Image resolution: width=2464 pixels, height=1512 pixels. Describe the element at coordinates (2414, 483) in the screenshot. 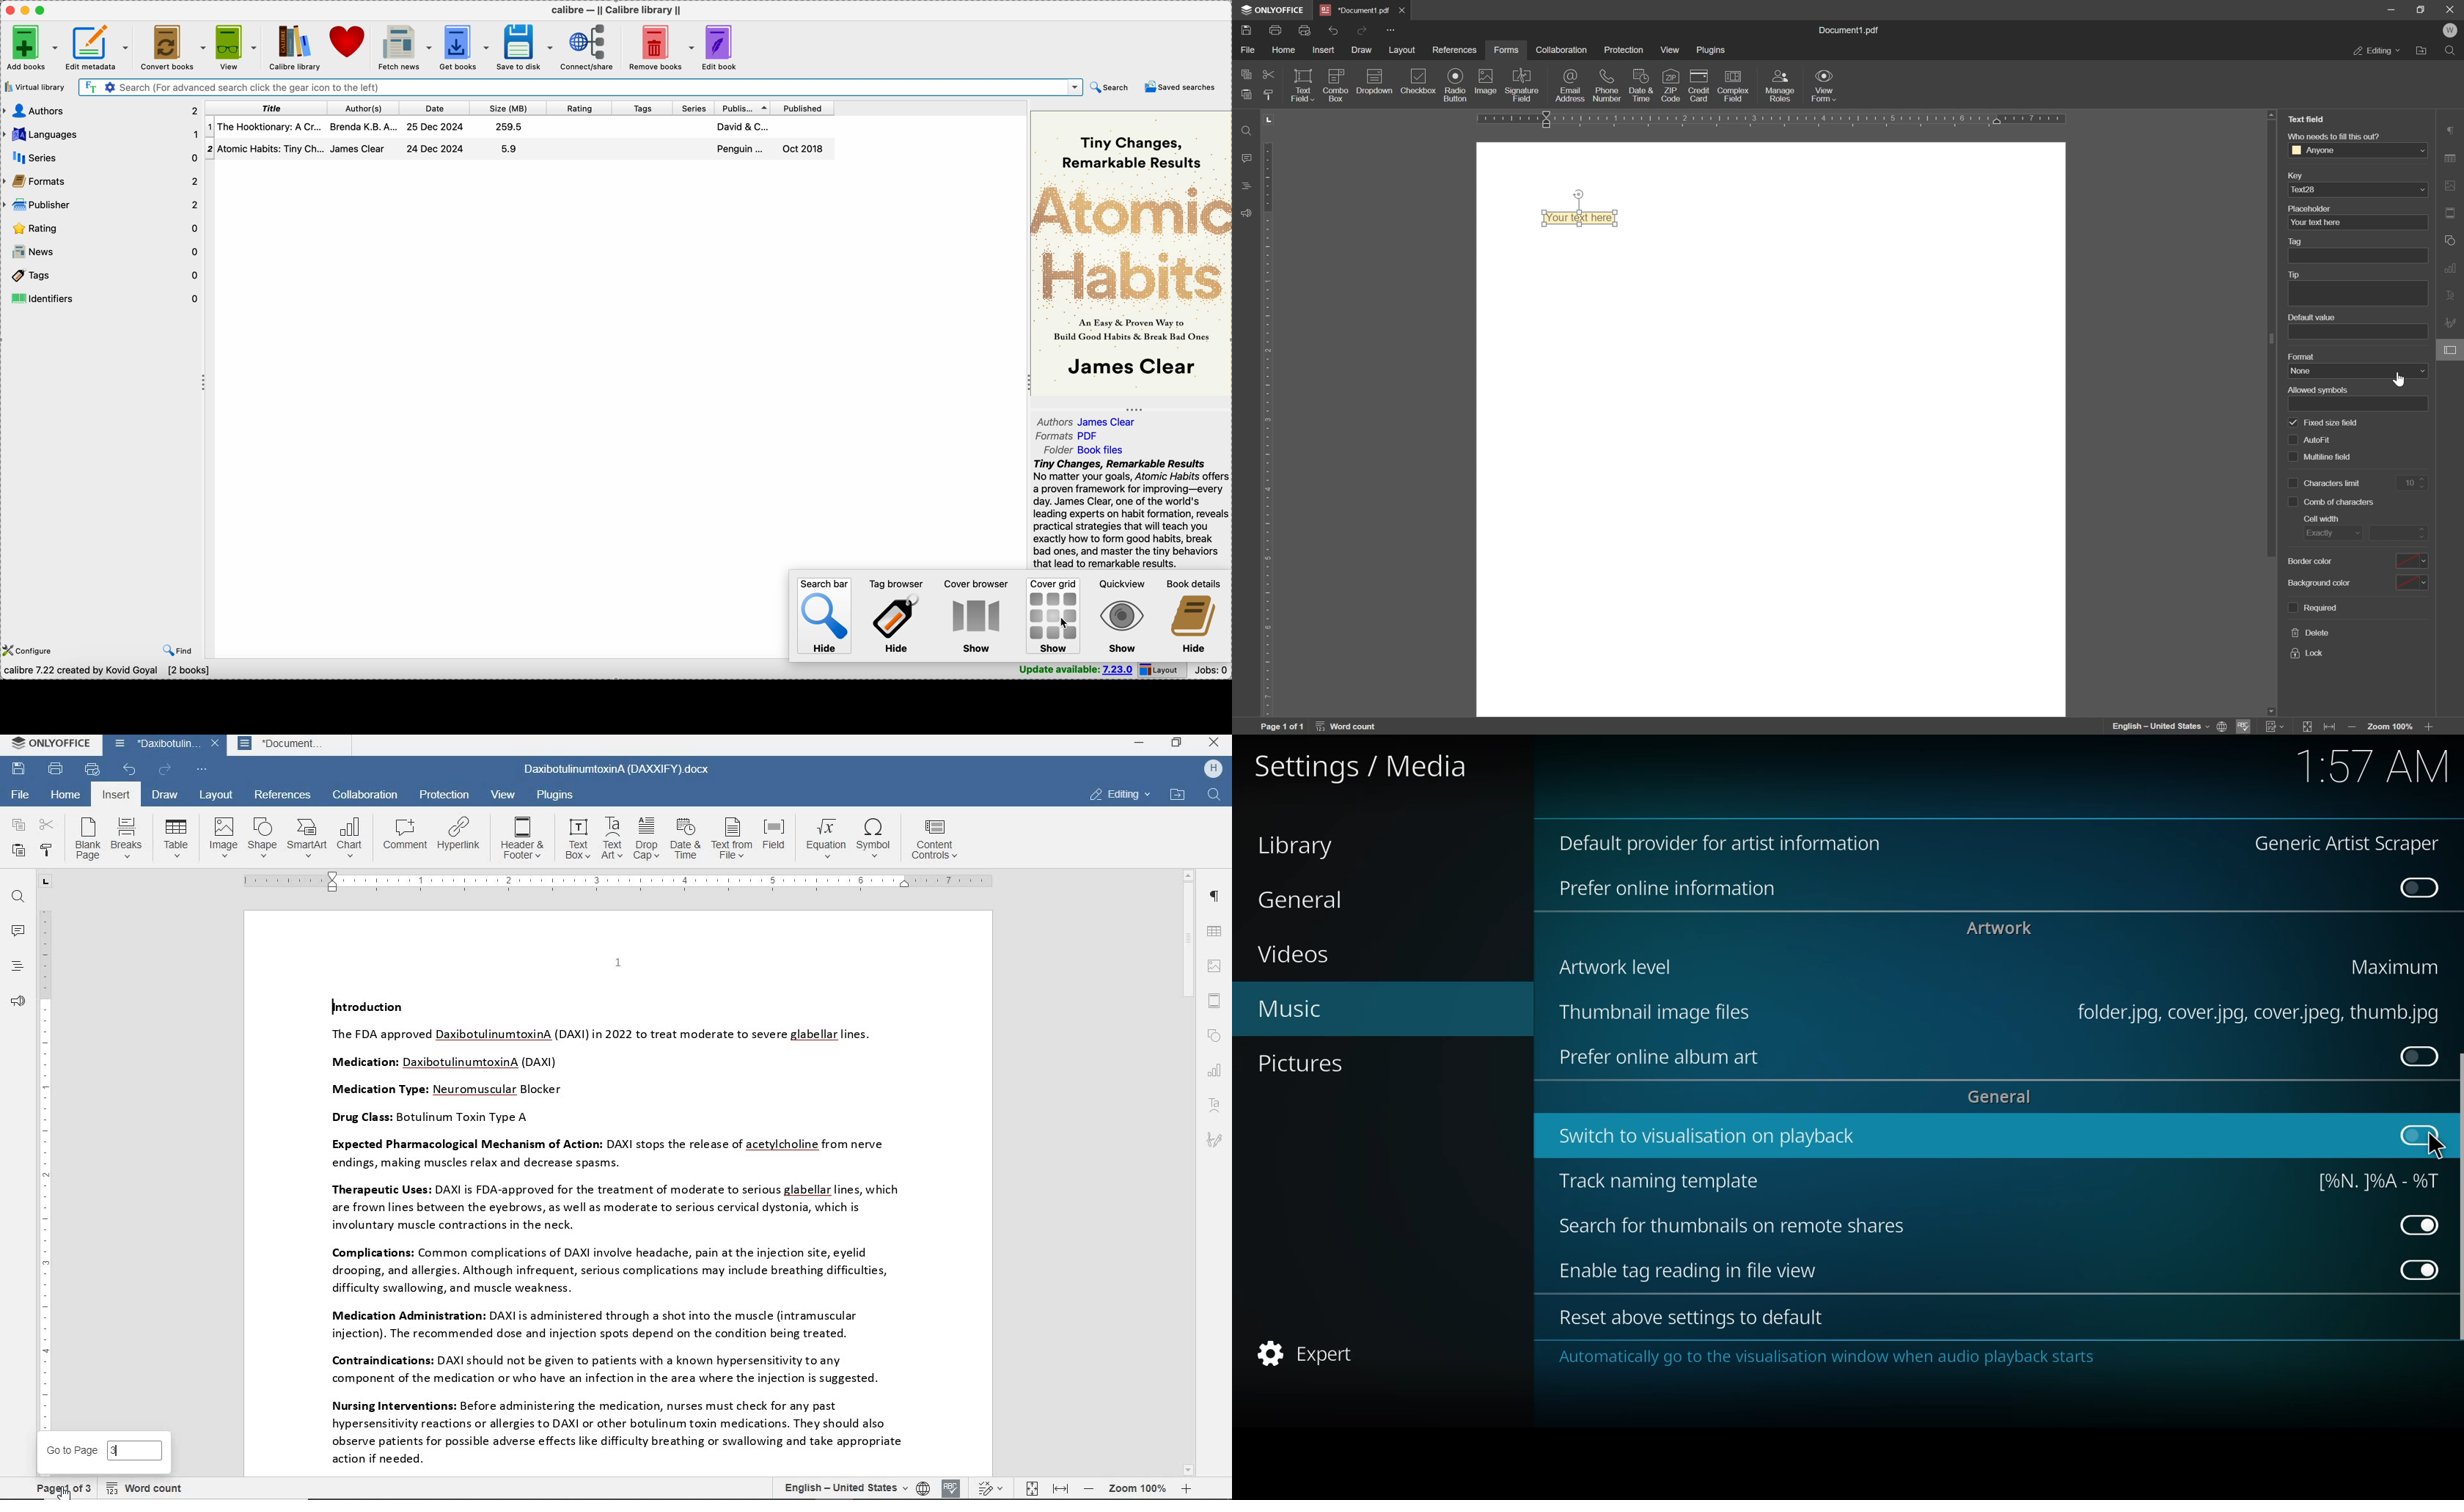

I see `10` at that location.